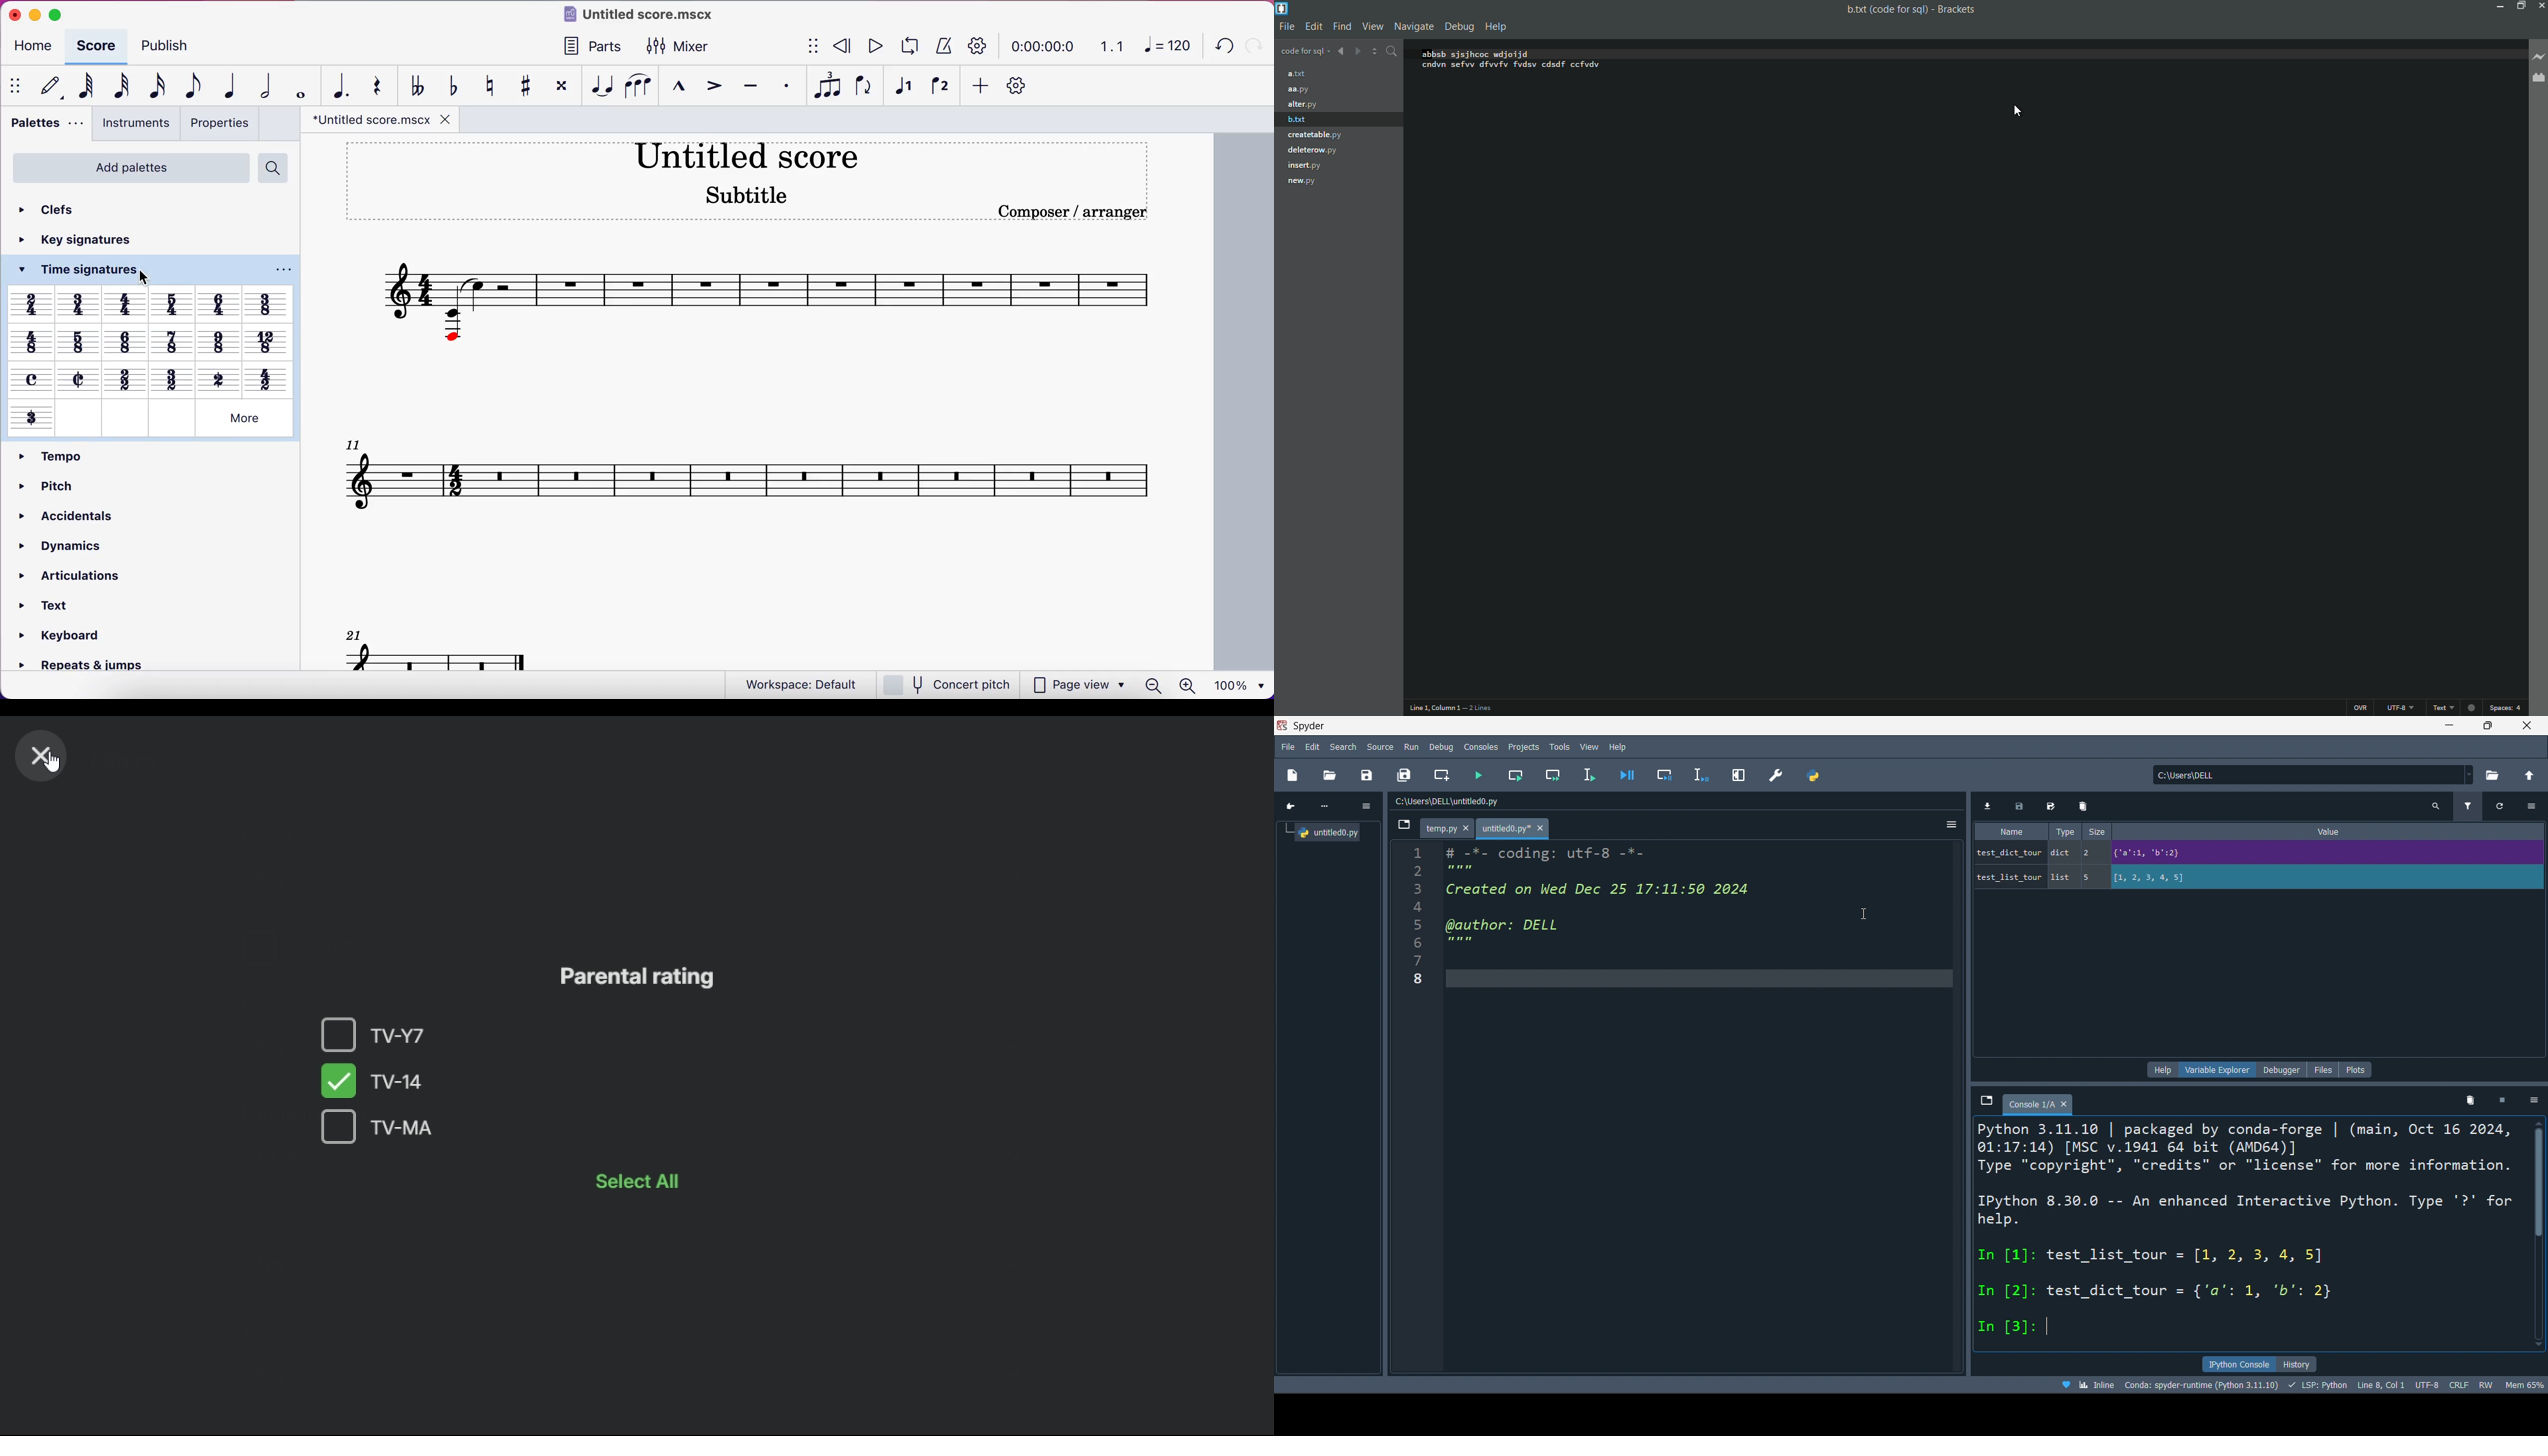  What do you see at coordinates (1293, 776) in the screenshot?
I see `new file` at bounding box center [1293, 776].